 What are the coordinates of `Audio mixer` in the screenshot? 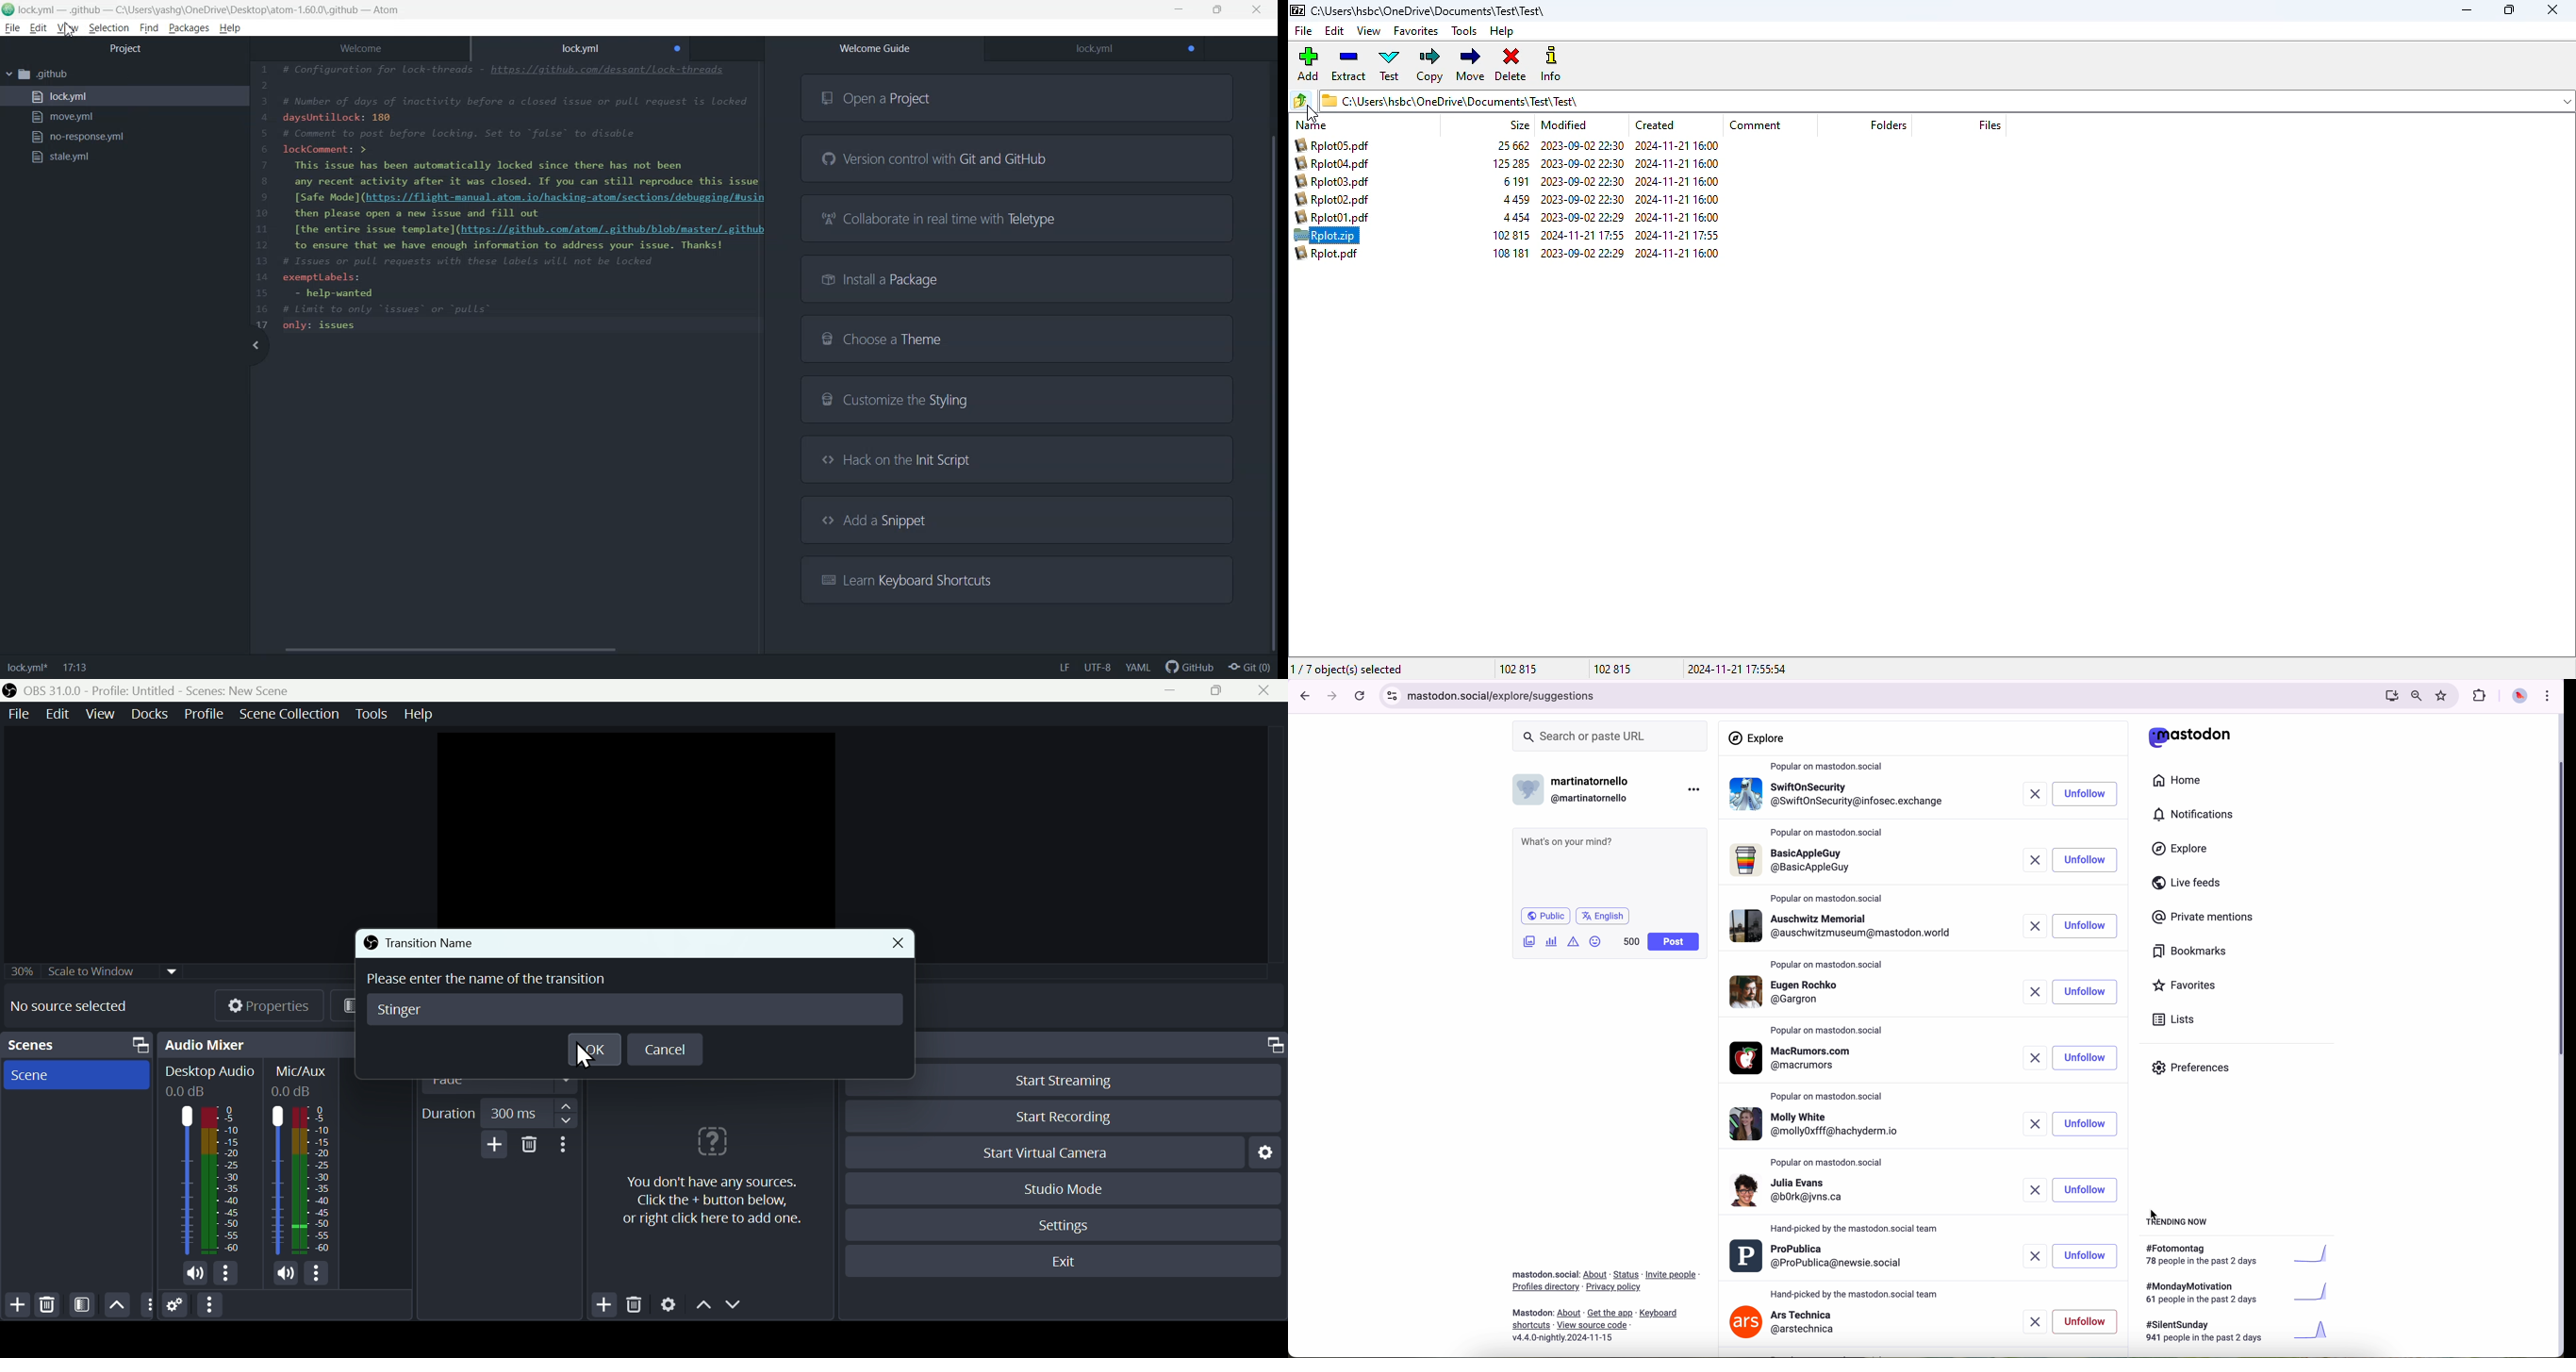 It's located at (260, 1044).